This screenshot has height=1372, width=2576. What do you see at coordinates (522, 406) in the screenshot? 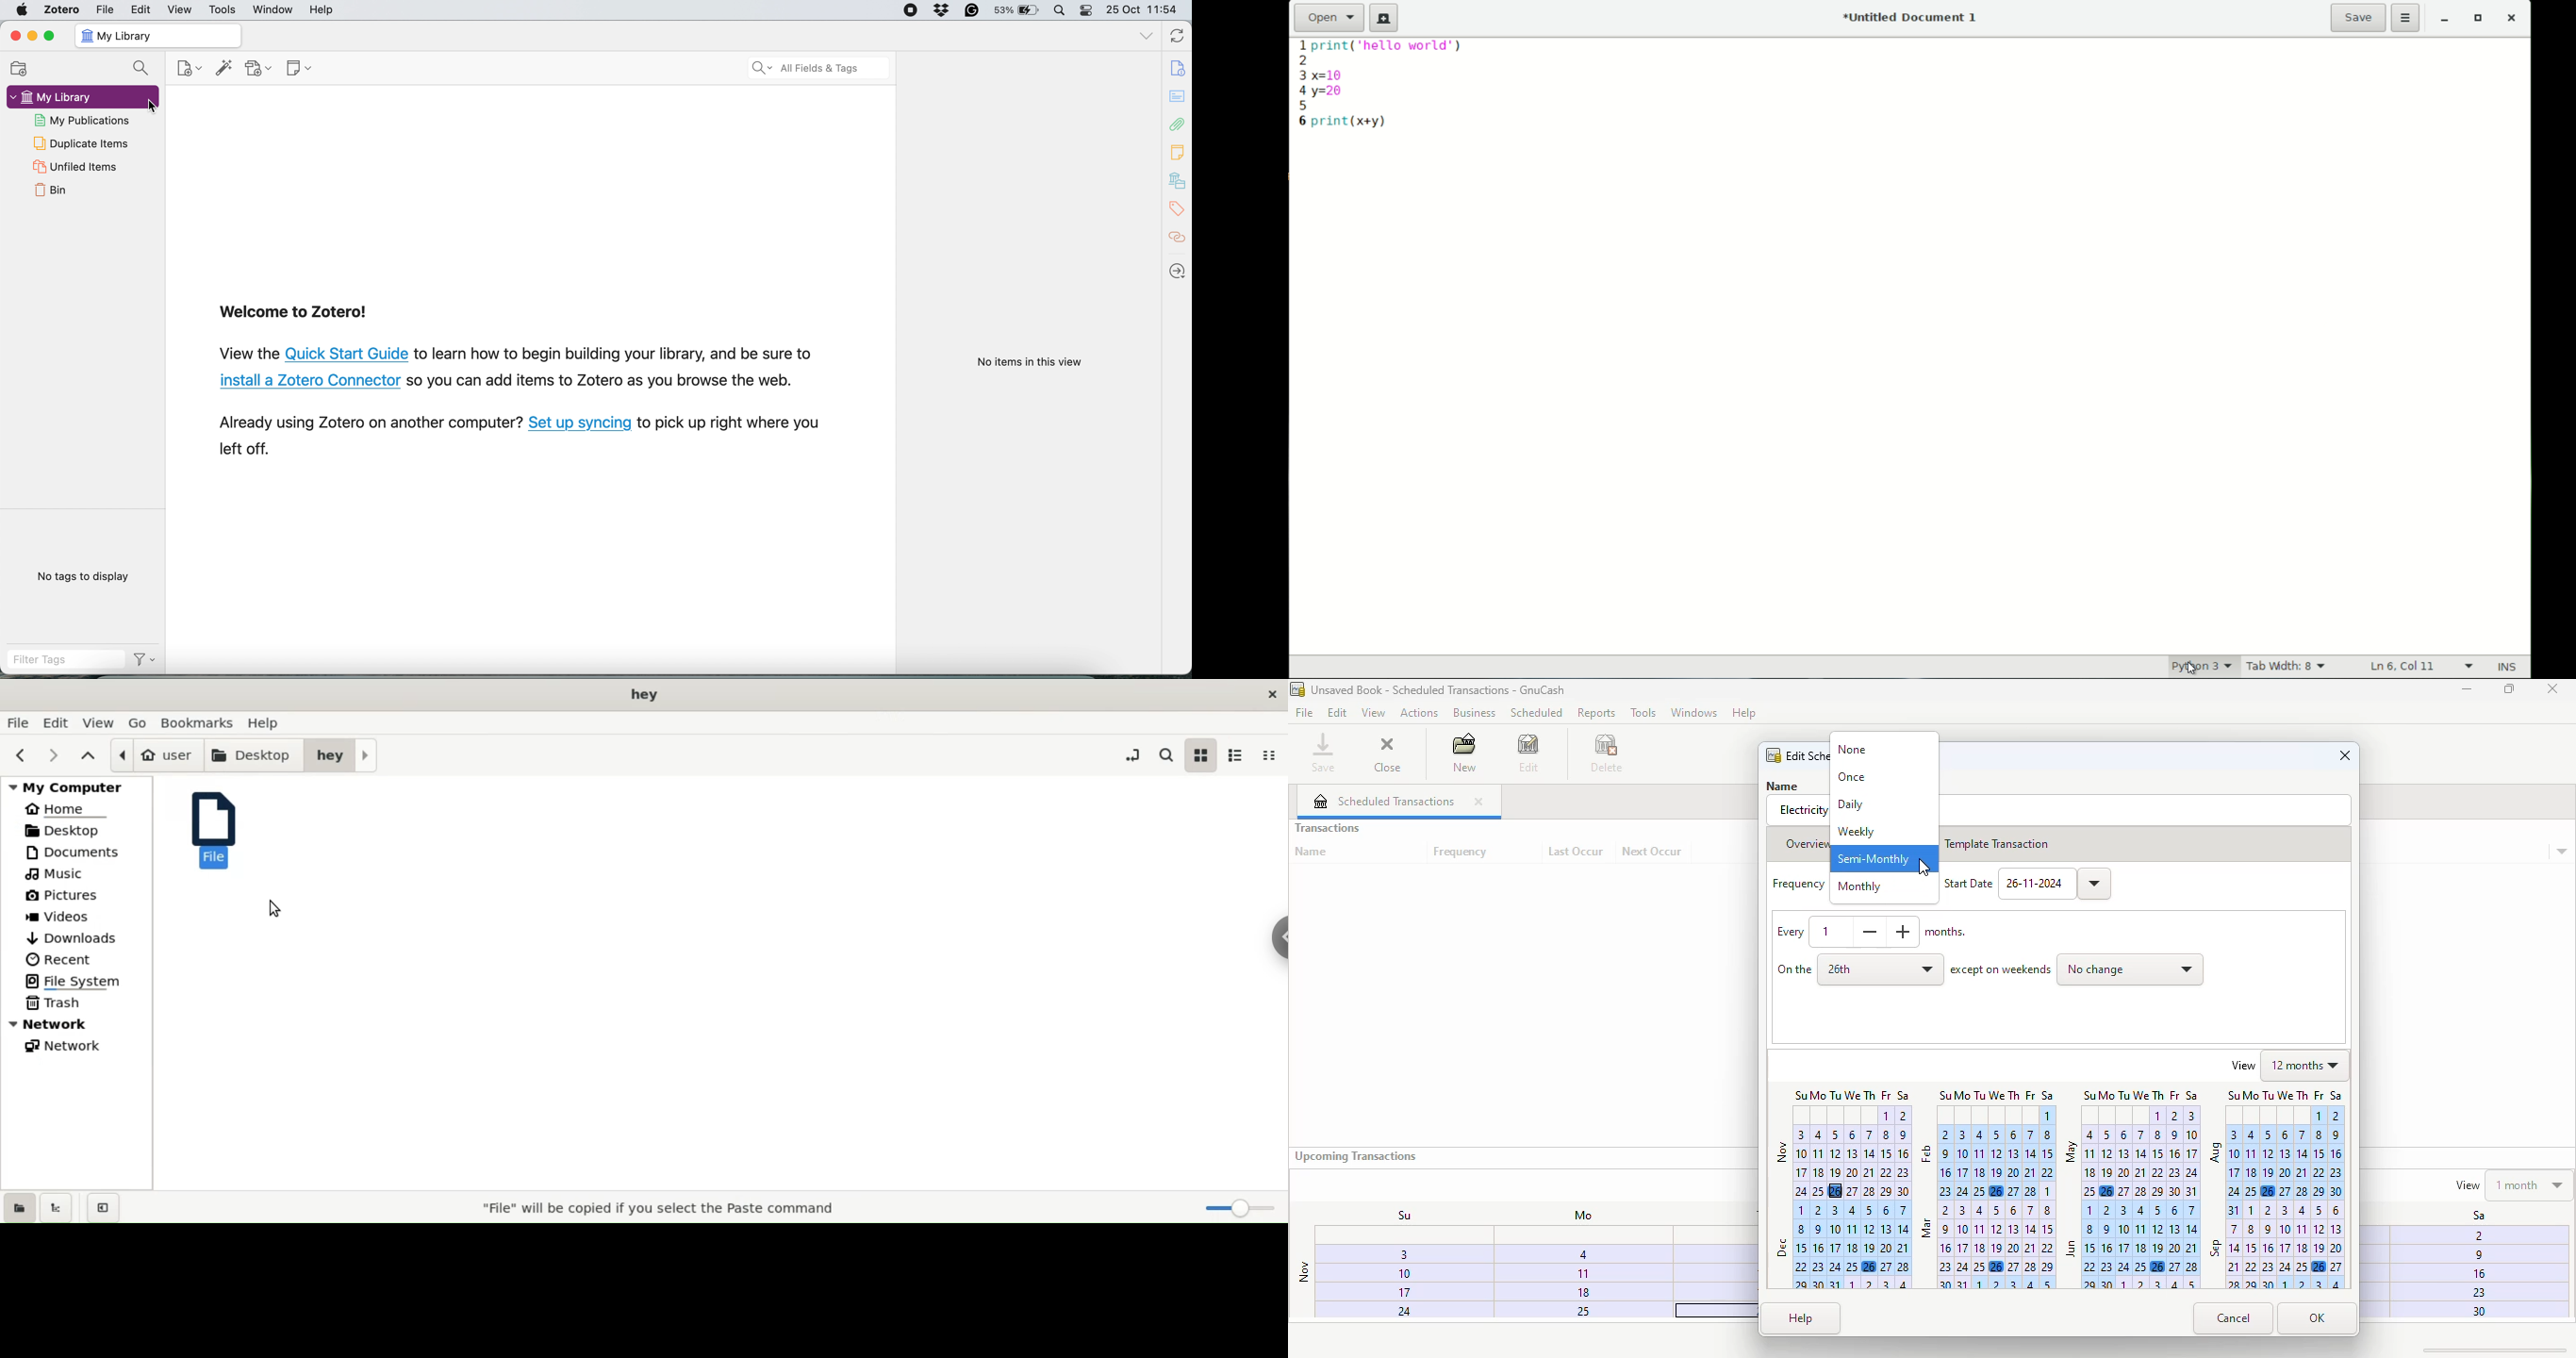
I see `View the Quick Start Guide to learn how to begin building your library, and be sure to install a Zotero Connector so you can add items to Zotero as you browse the web. Already using Zotero on another computer? Set up syncing to pick up right where you left off.` at bounding box center [522, 406].